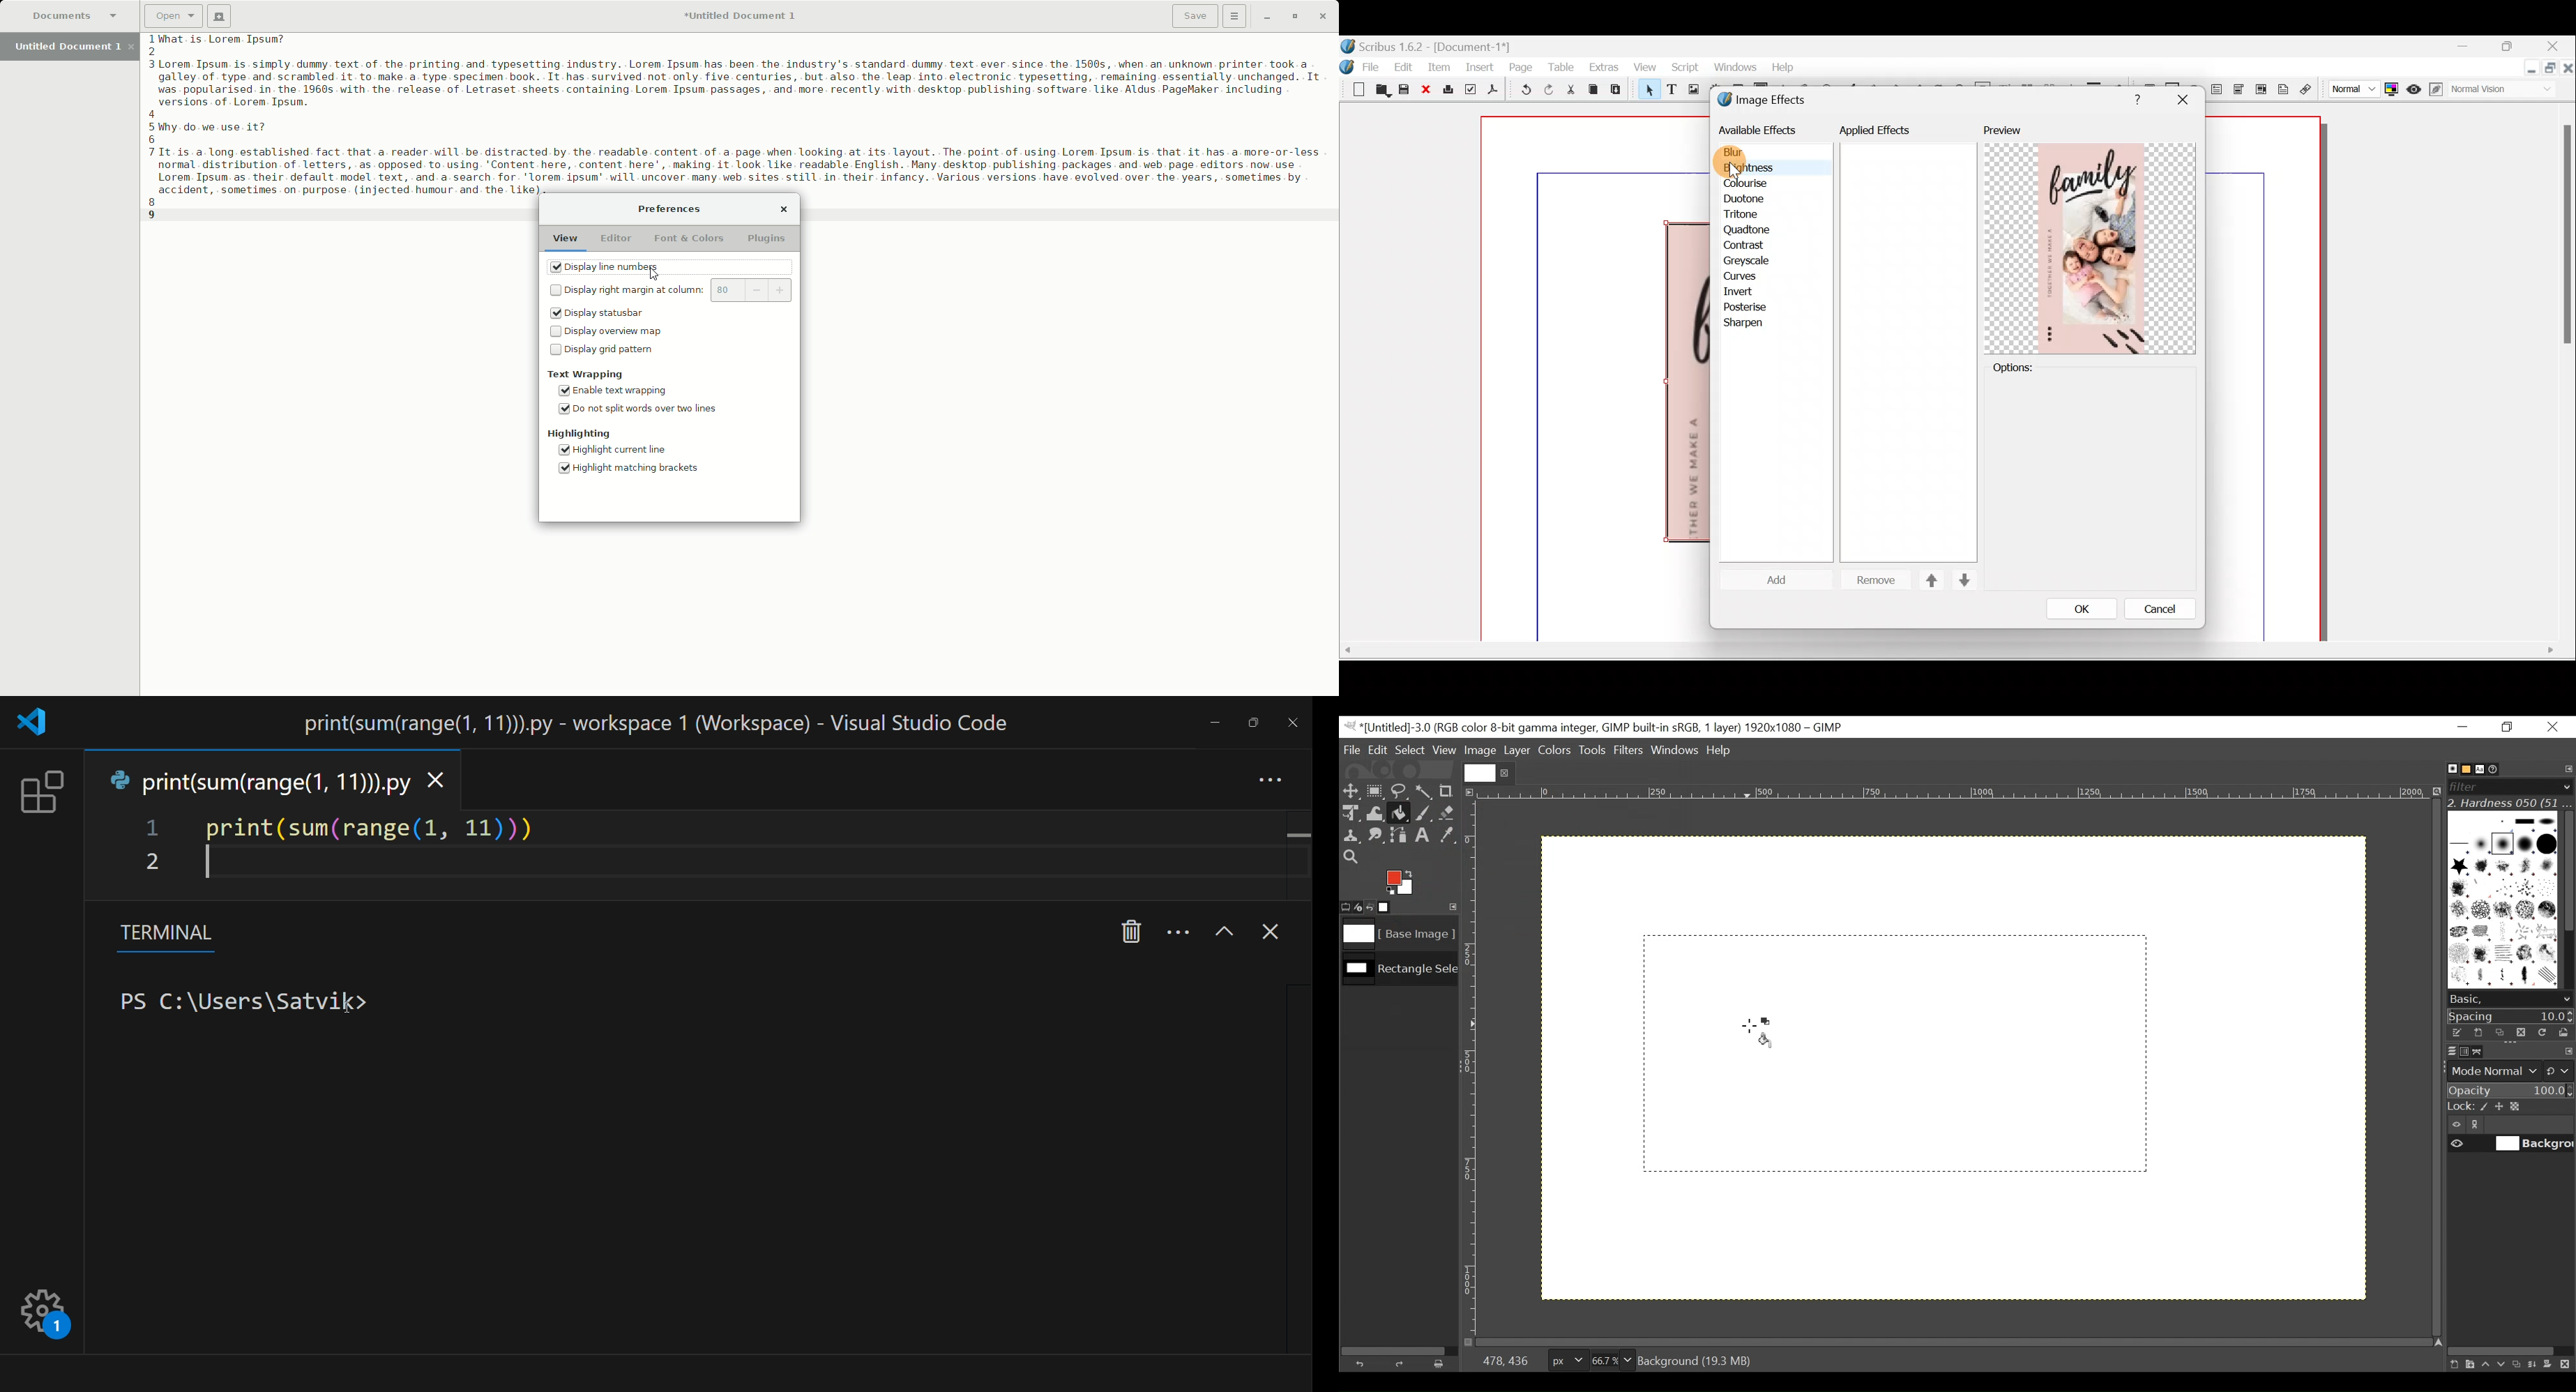  Describe the element at coordinates (1429, 90) in the screenshot. I see `Close` at that location.